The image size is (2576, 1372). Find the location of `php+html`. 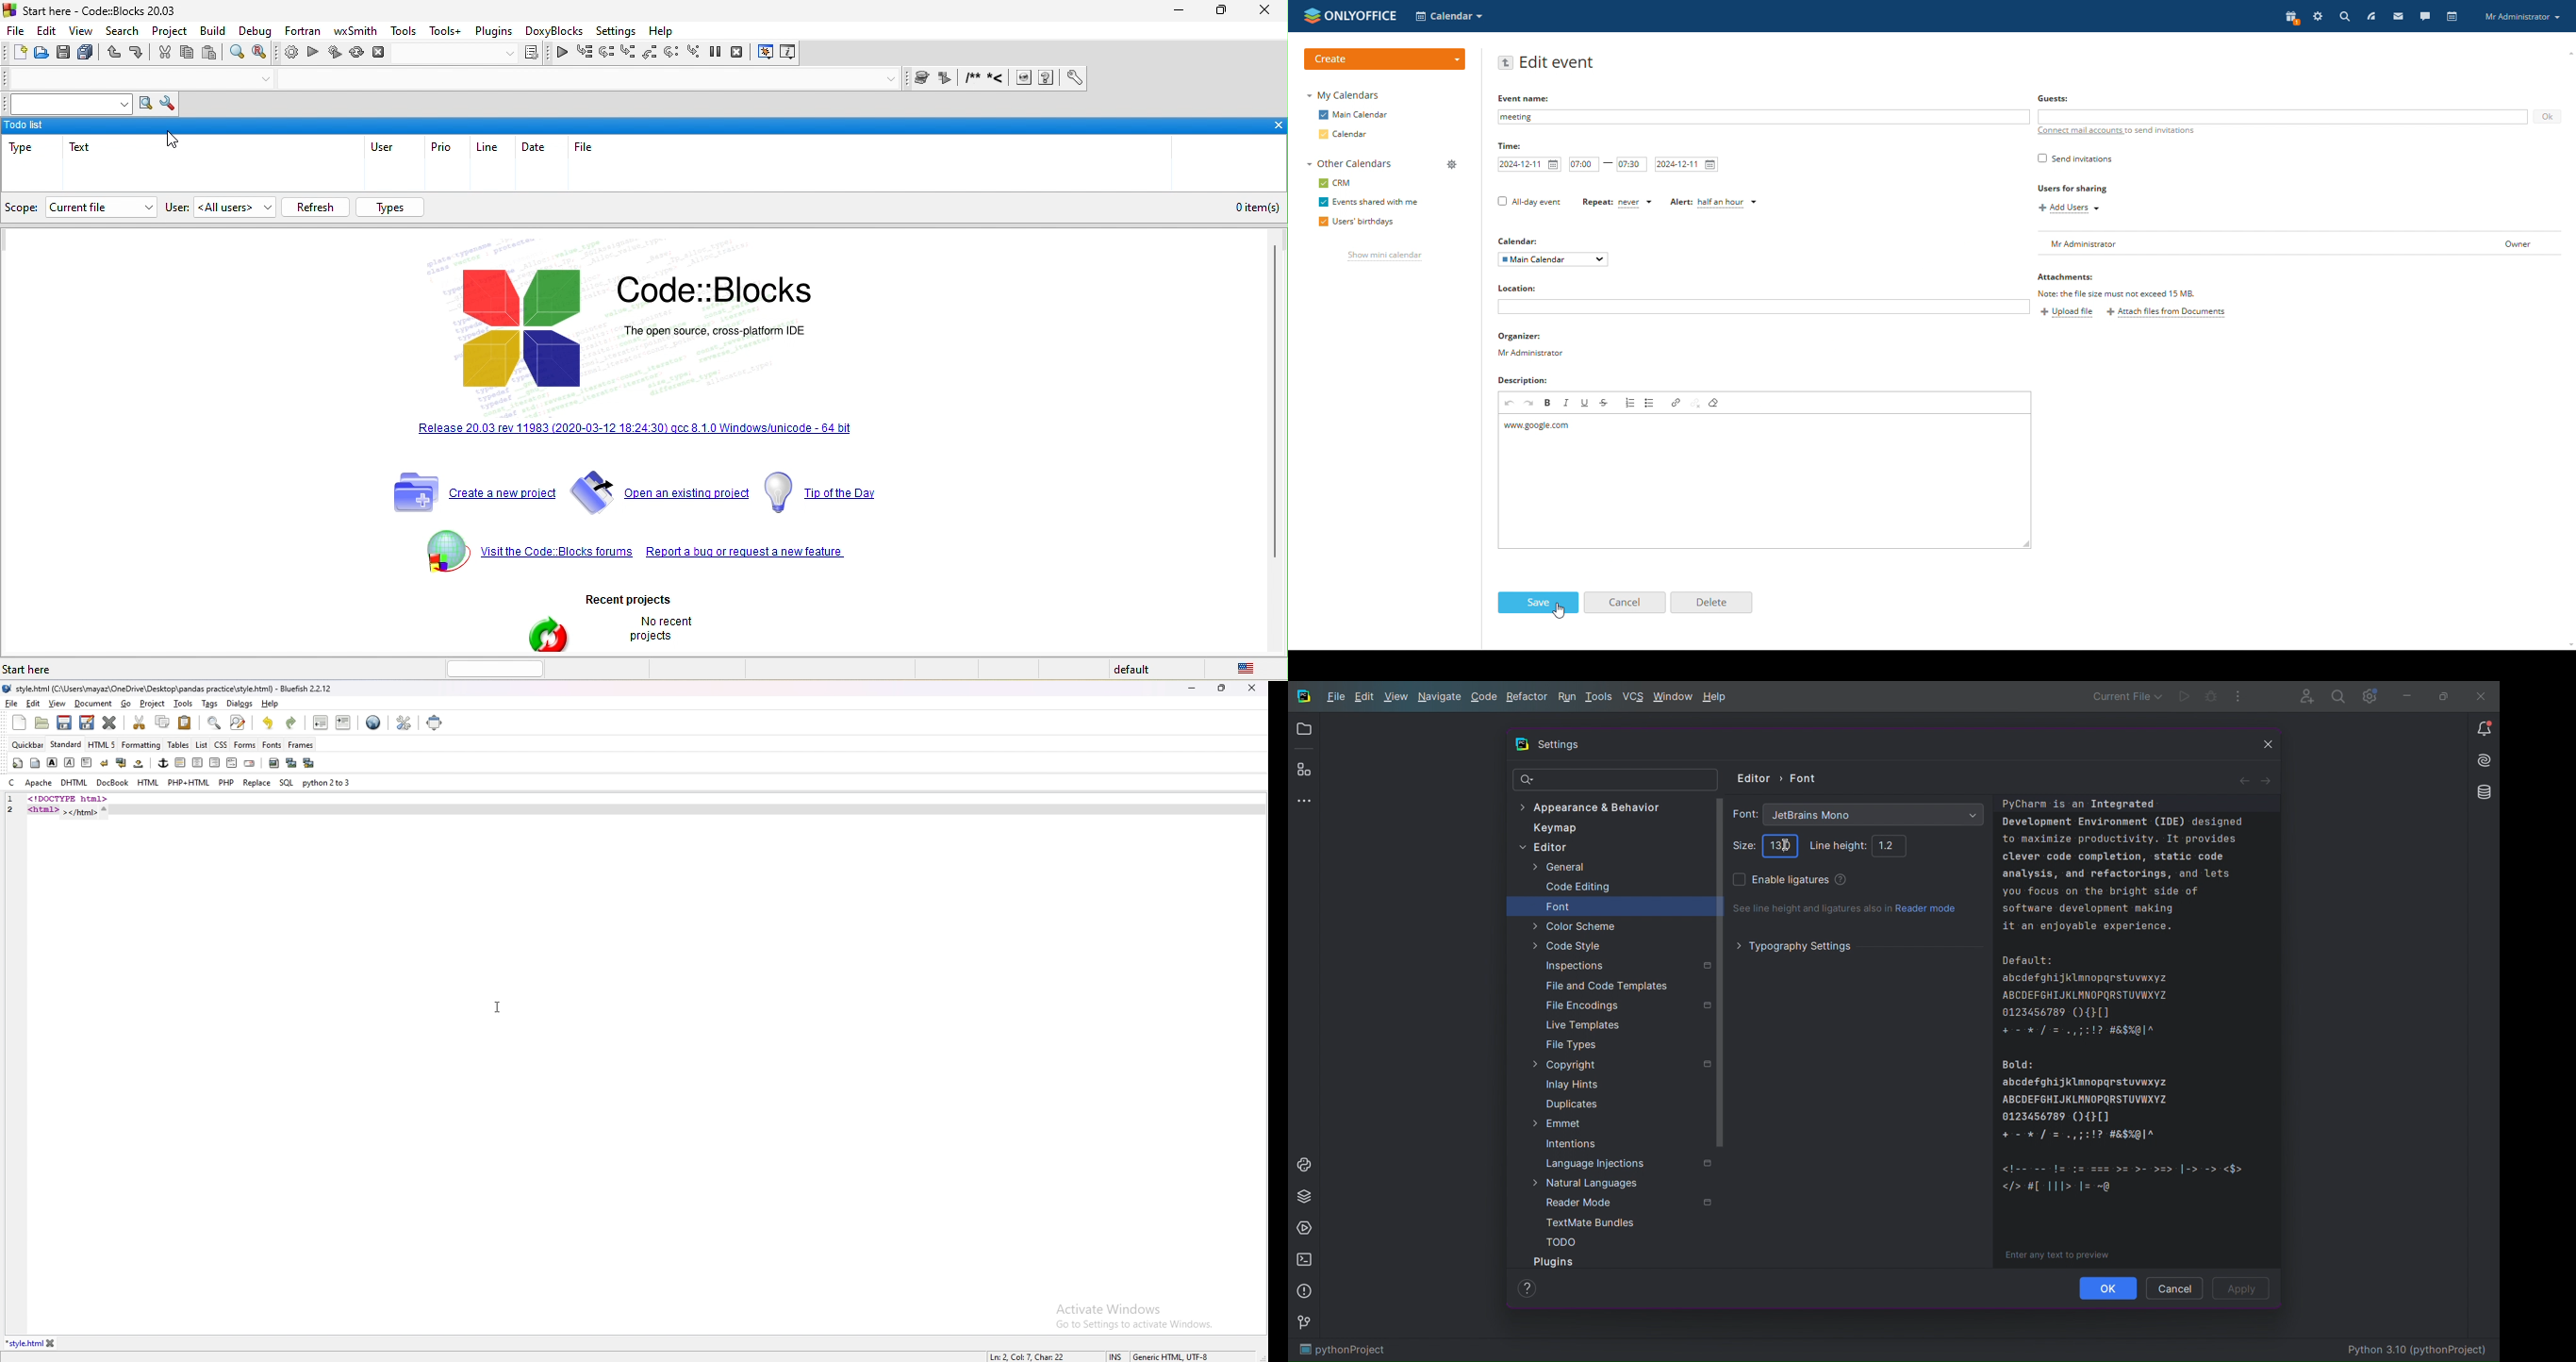

php+html is located at coordinates (189, 783).